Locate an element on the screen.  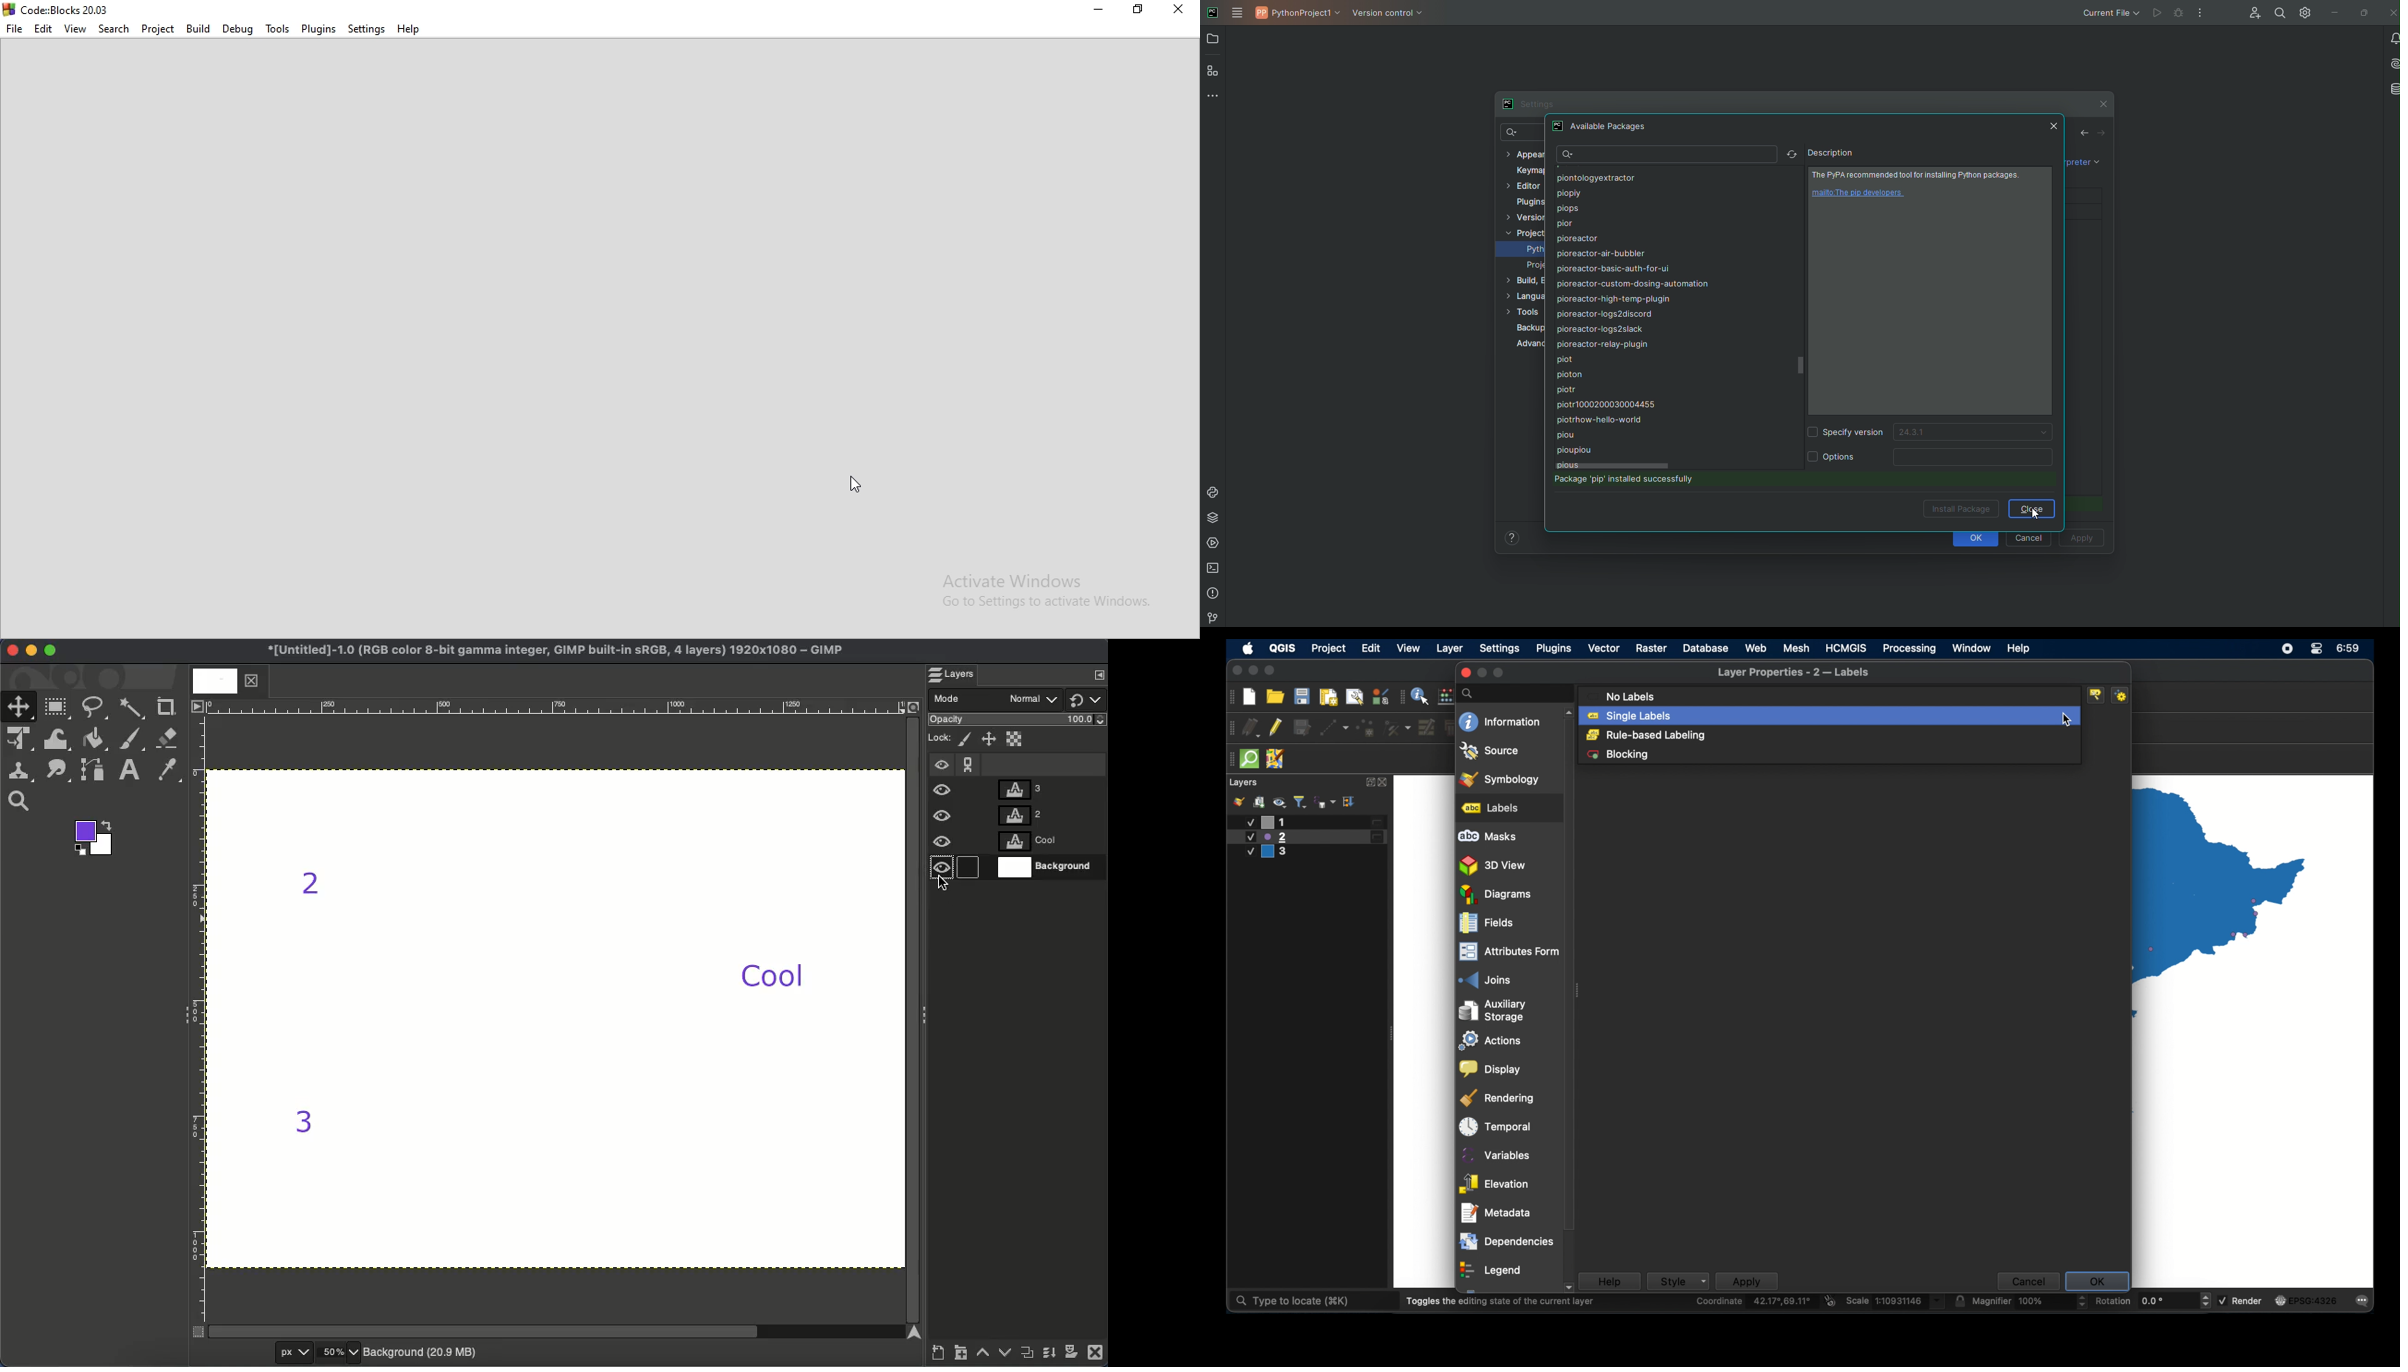
joins is located at coordinates (1483, 980).